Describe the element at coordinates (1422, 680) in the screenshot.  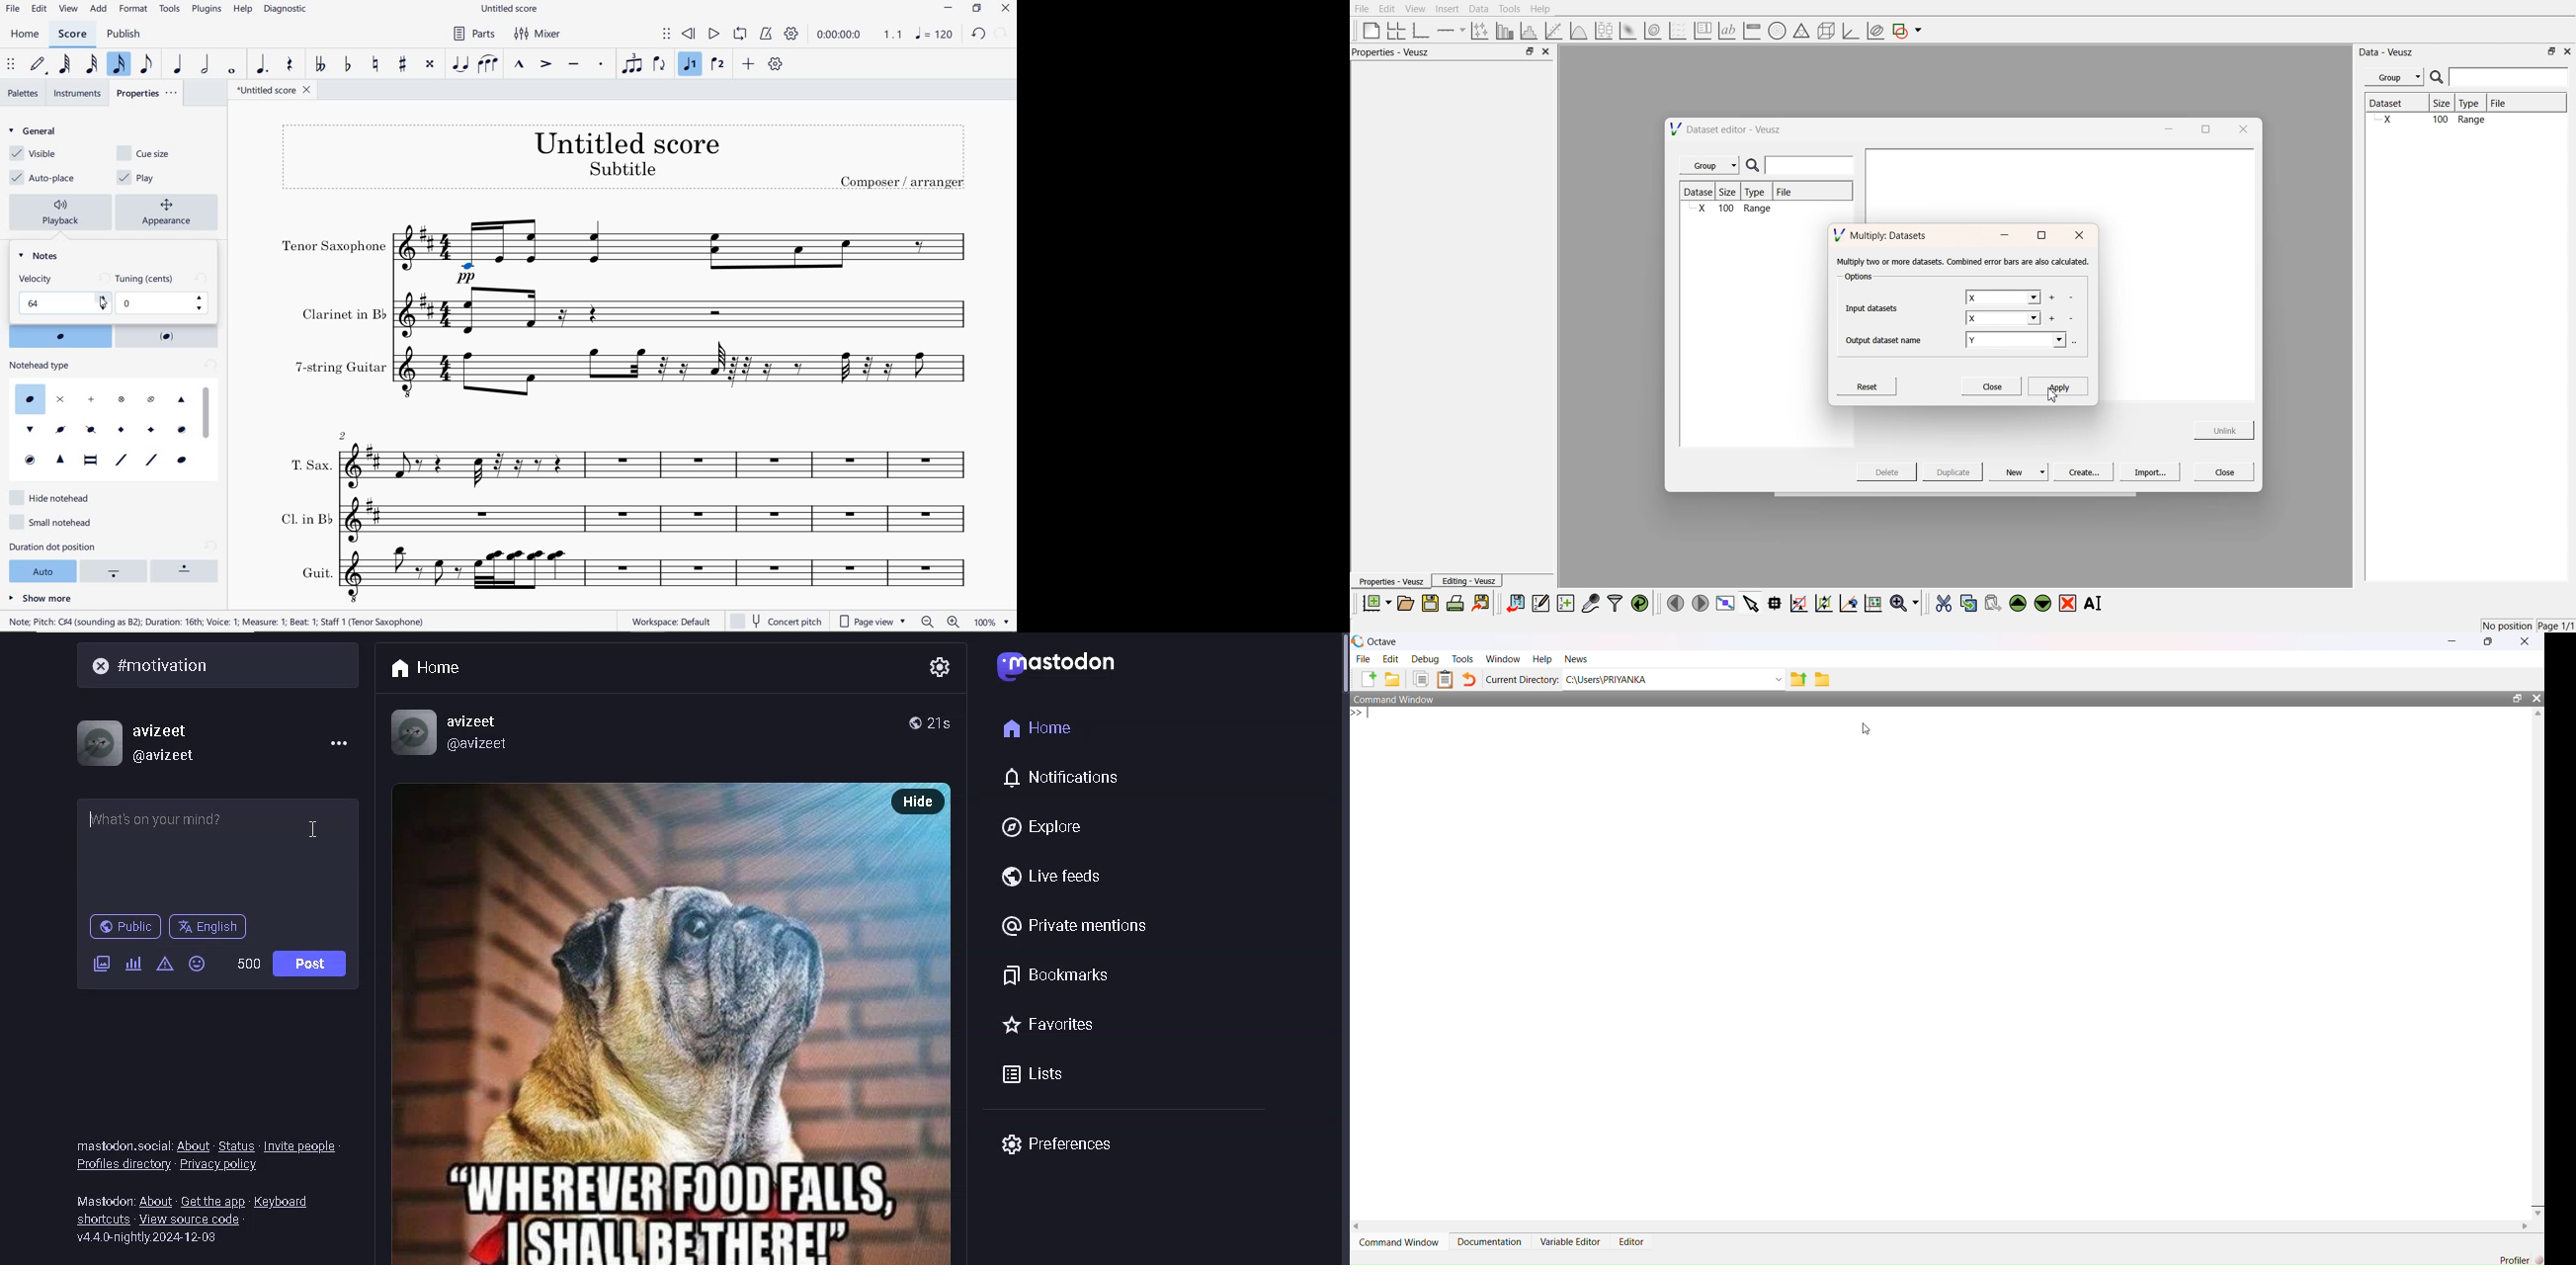
I see `Filles` at that location.